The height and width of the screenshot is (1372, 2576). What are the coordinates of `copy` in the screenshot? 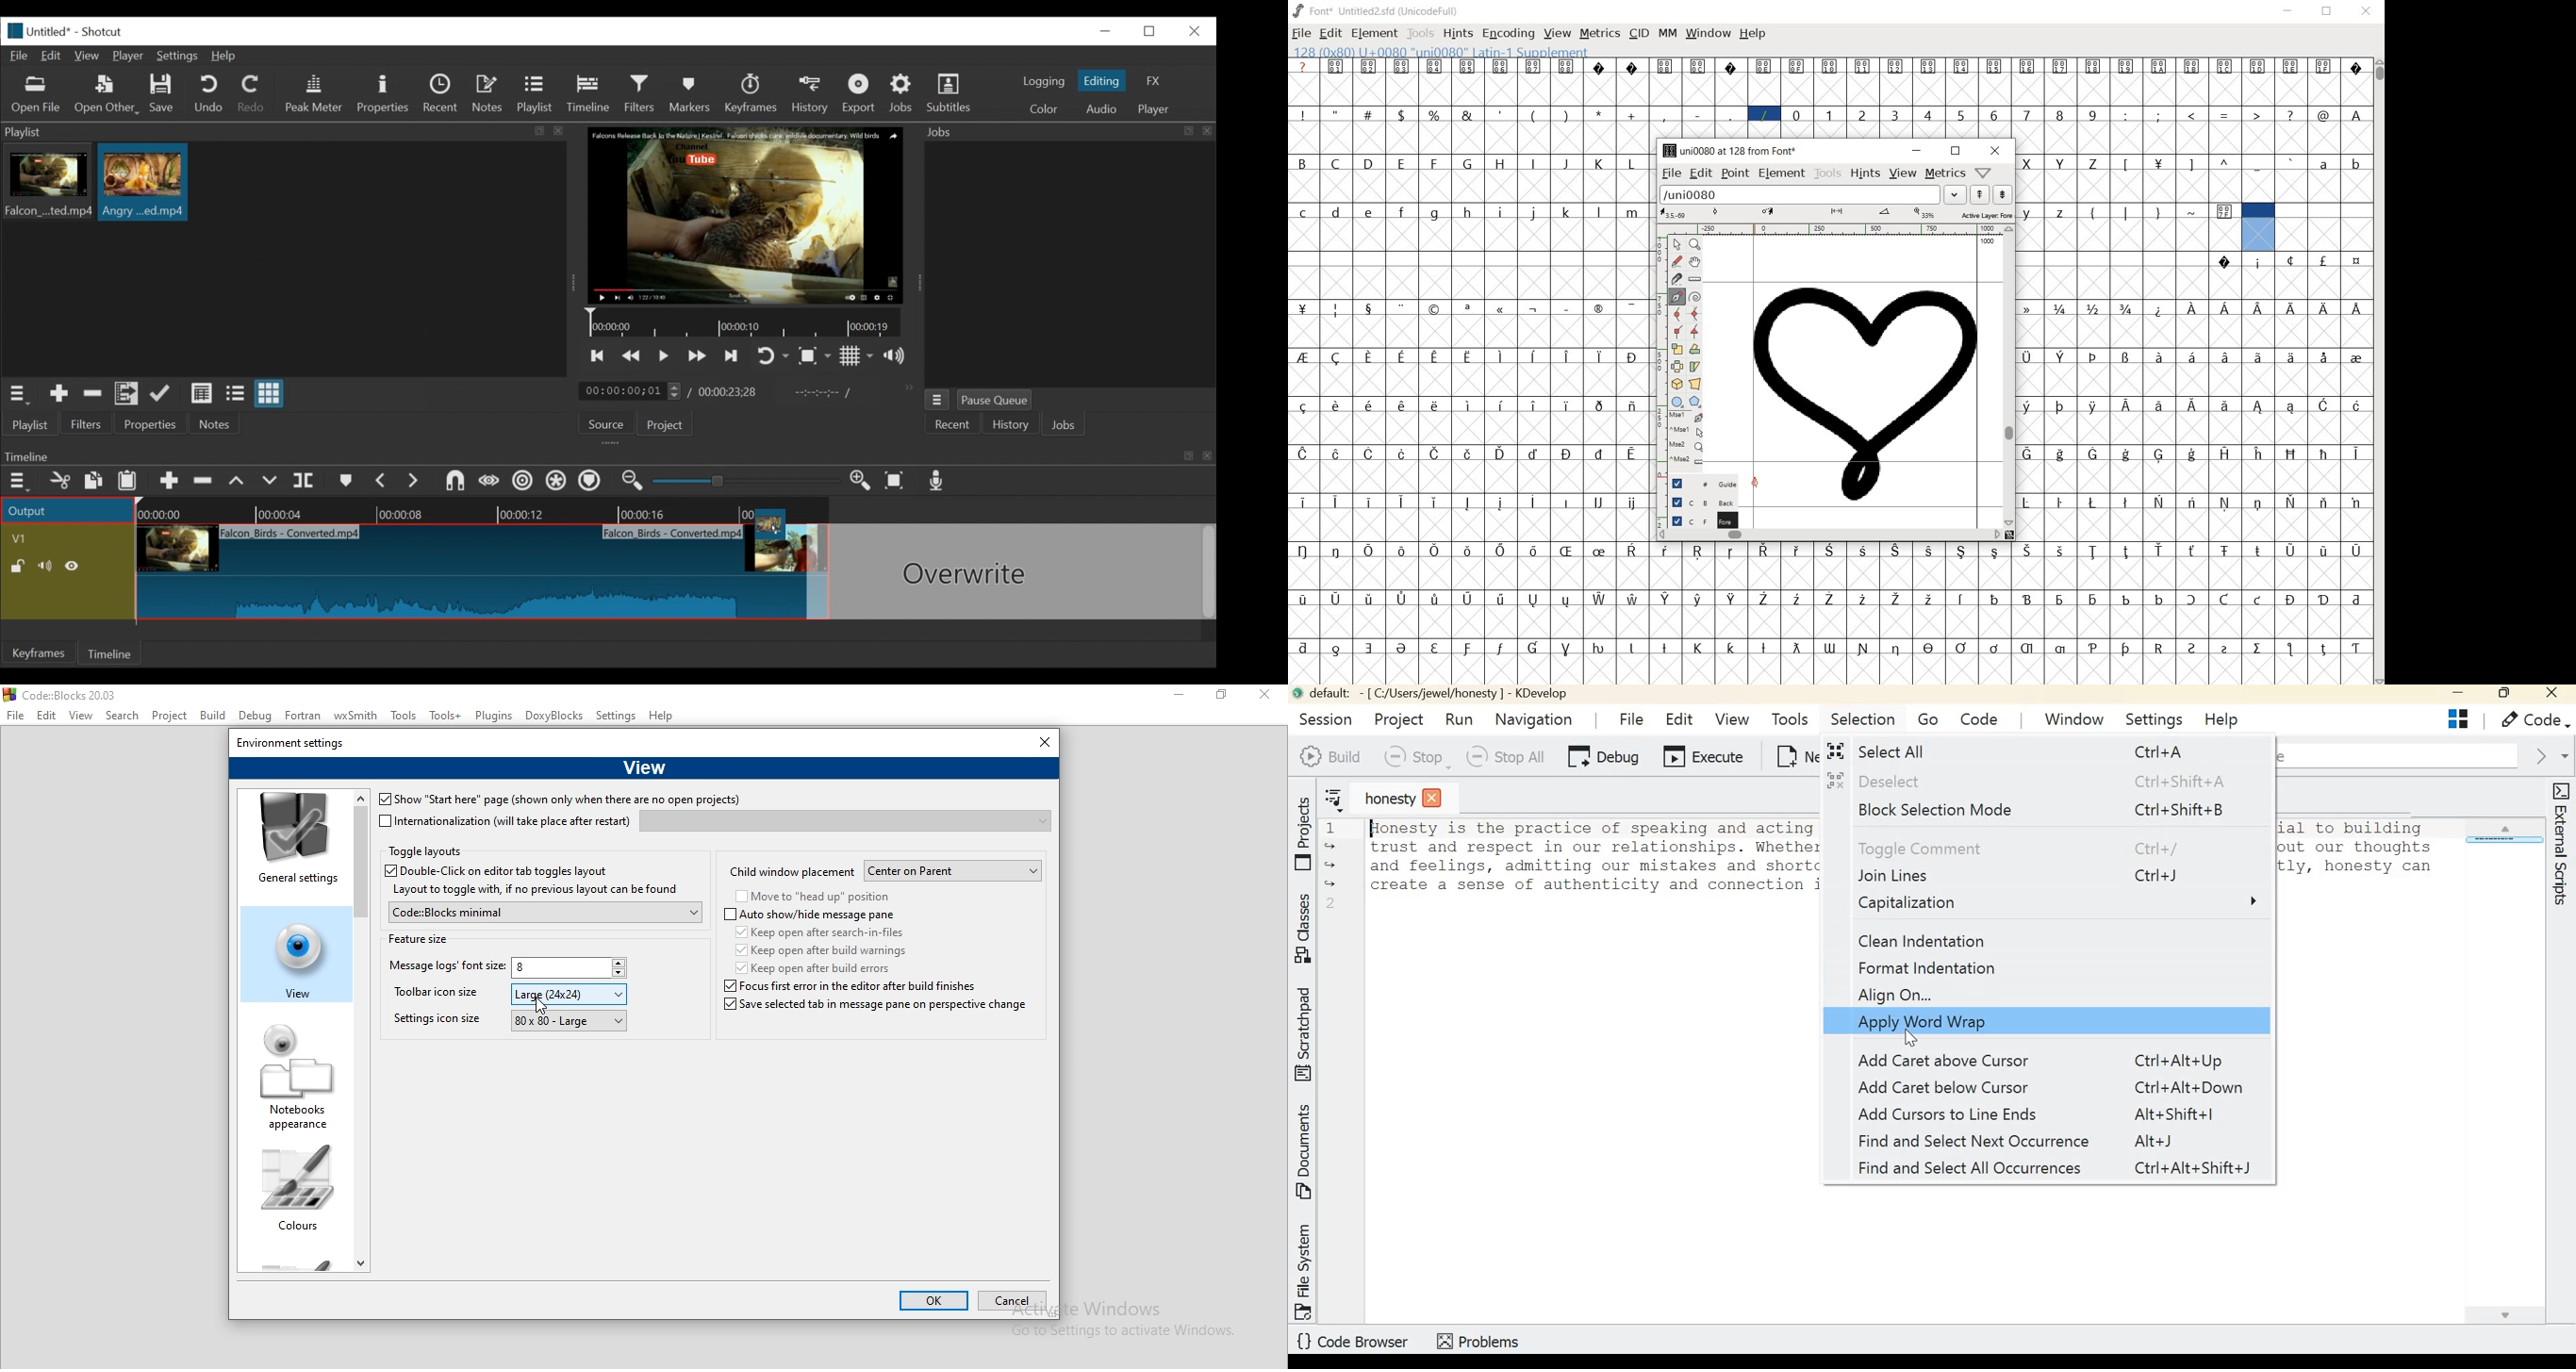 It's located at (94, 482).